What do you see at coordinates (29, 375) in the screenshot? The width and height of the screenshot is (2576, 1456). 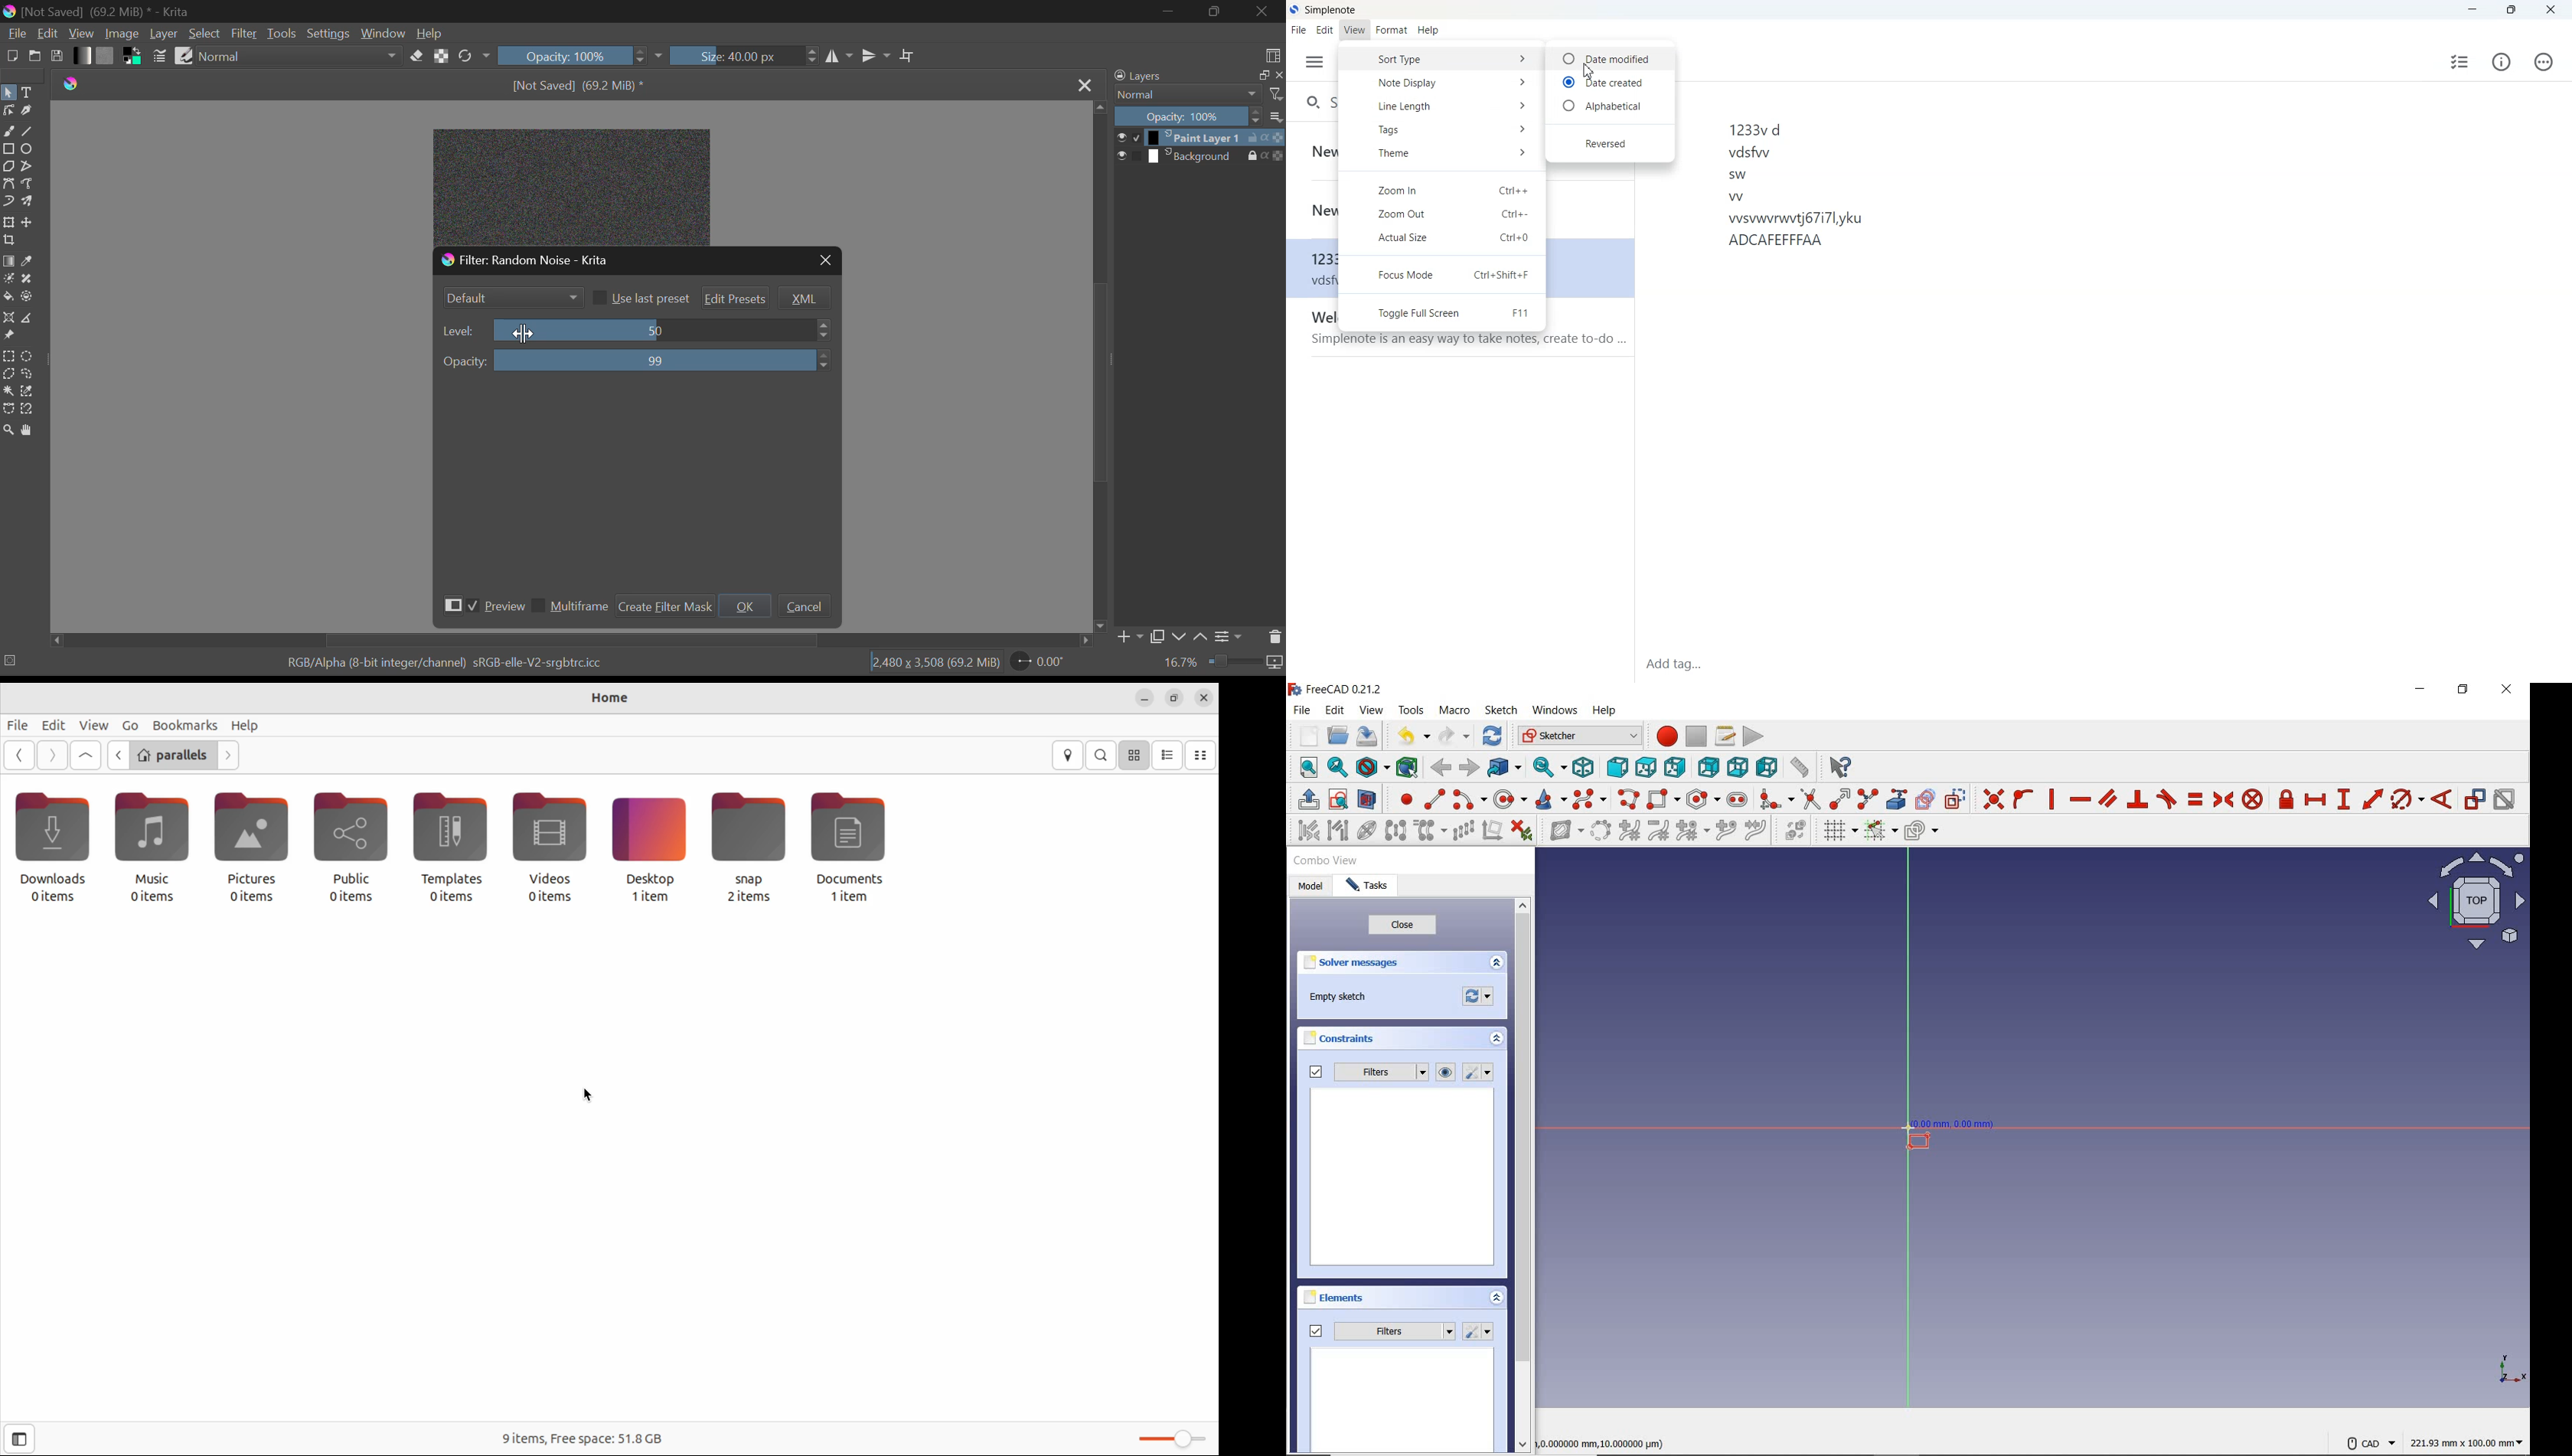 I see `Freehand Selection` at bounding box center [29, 375].